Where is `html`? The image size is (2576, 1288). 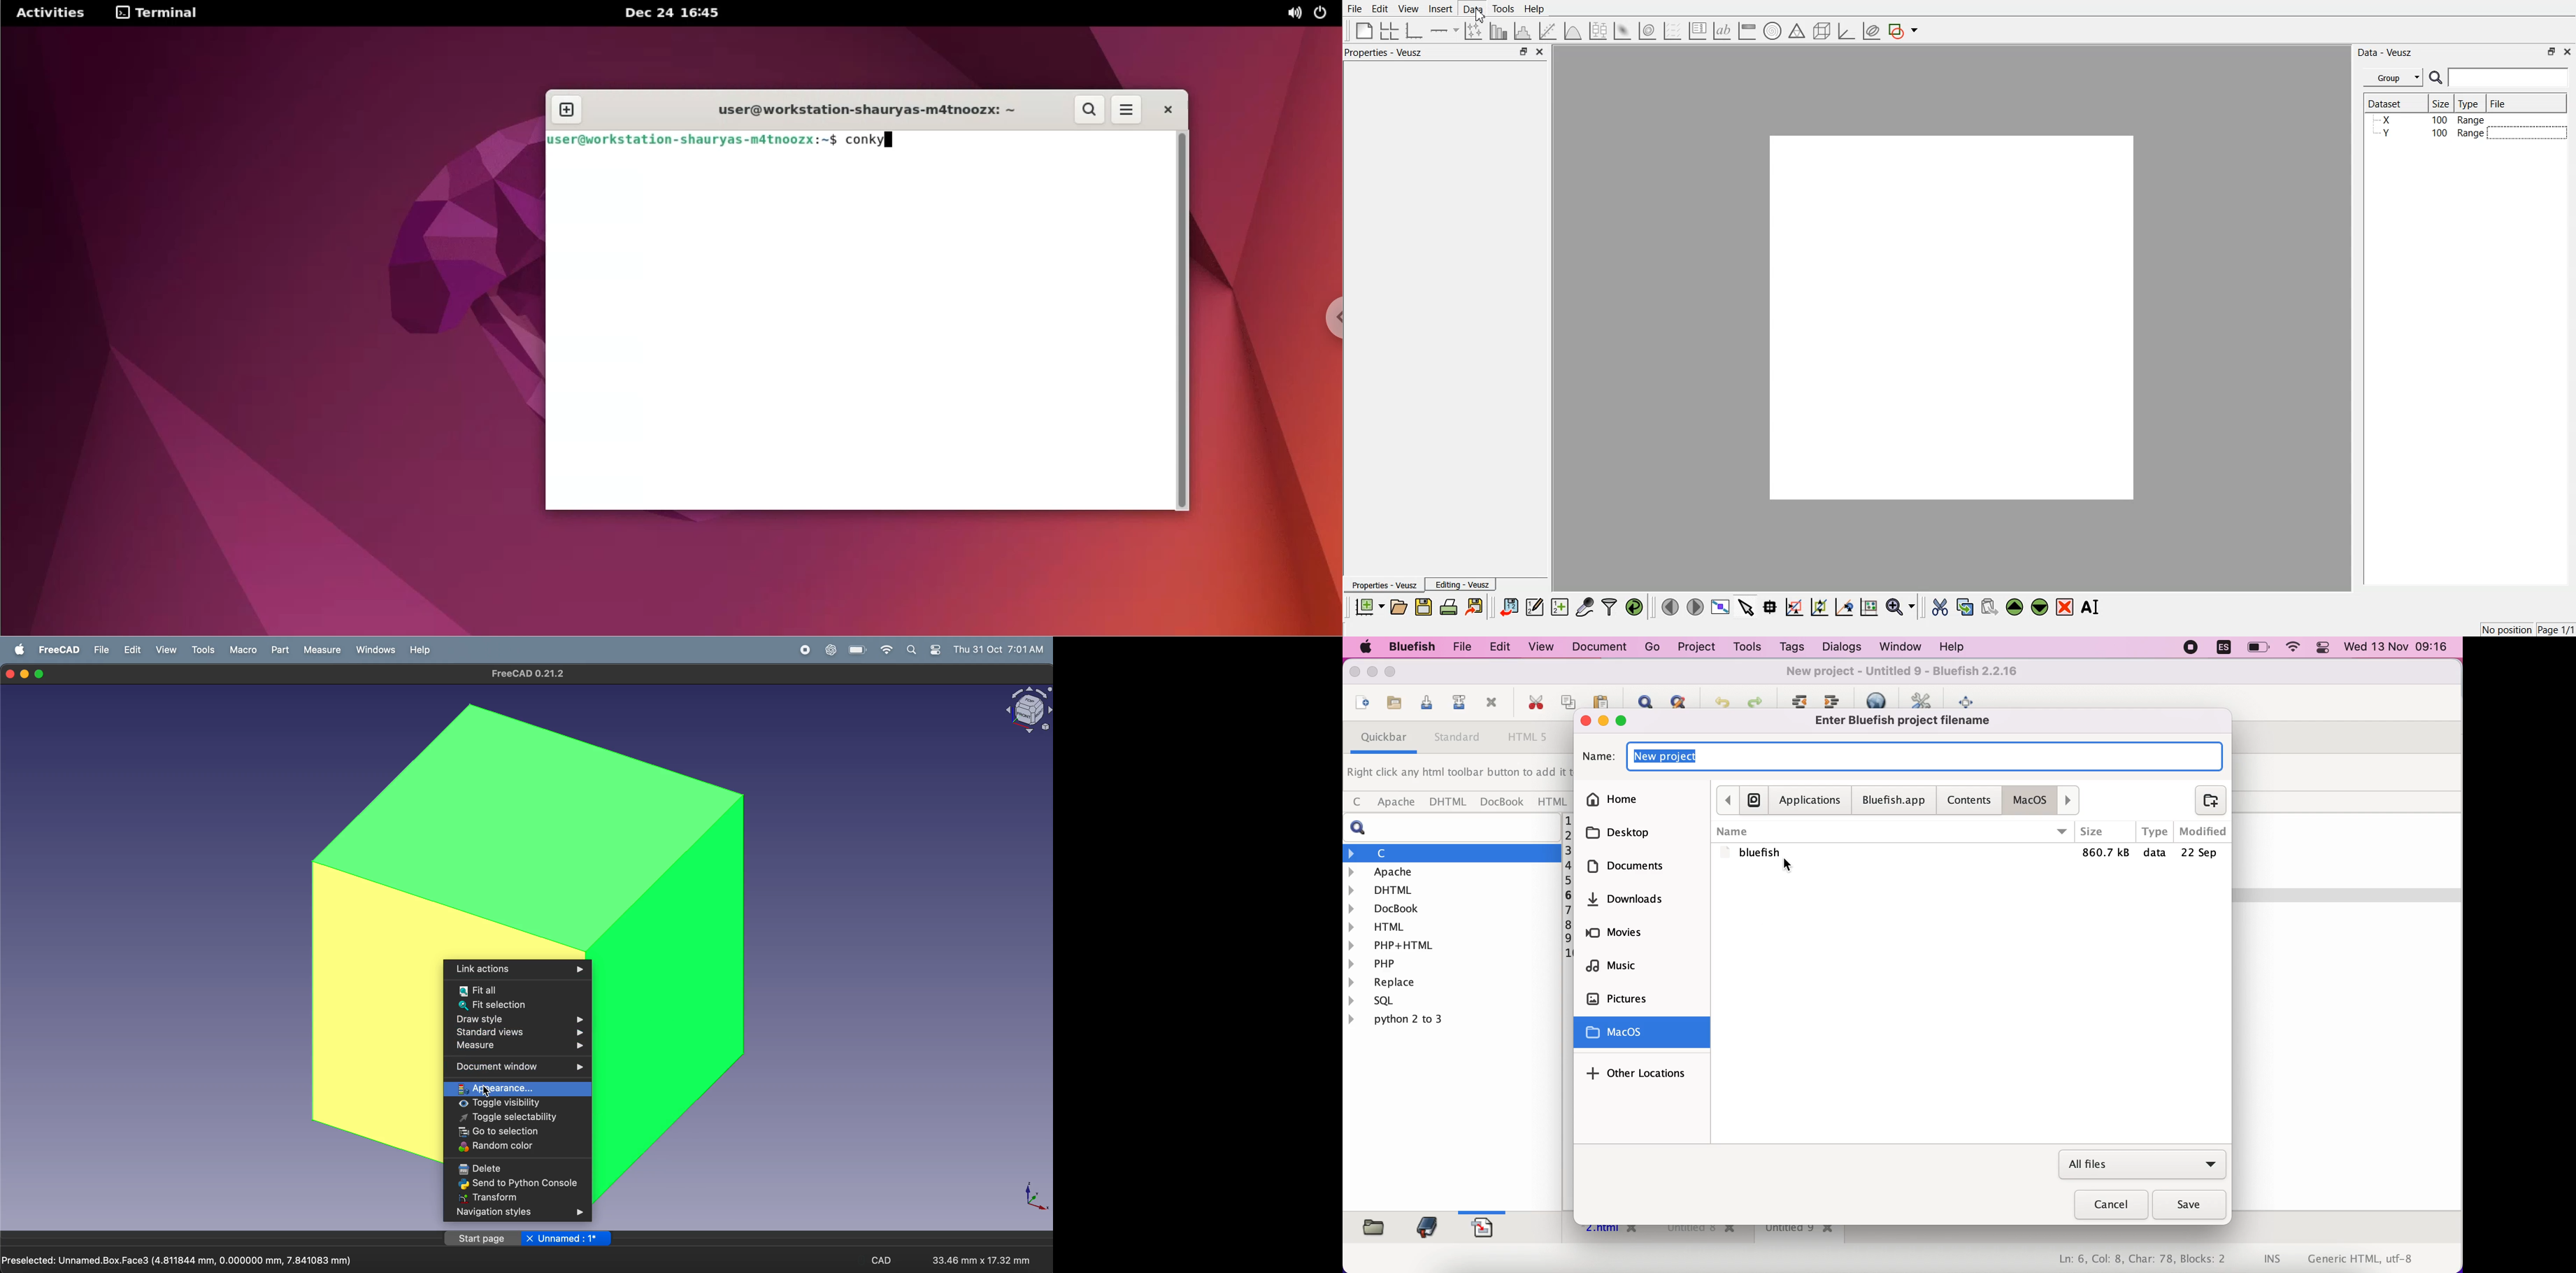 html is located at coordinates (1551, 801).